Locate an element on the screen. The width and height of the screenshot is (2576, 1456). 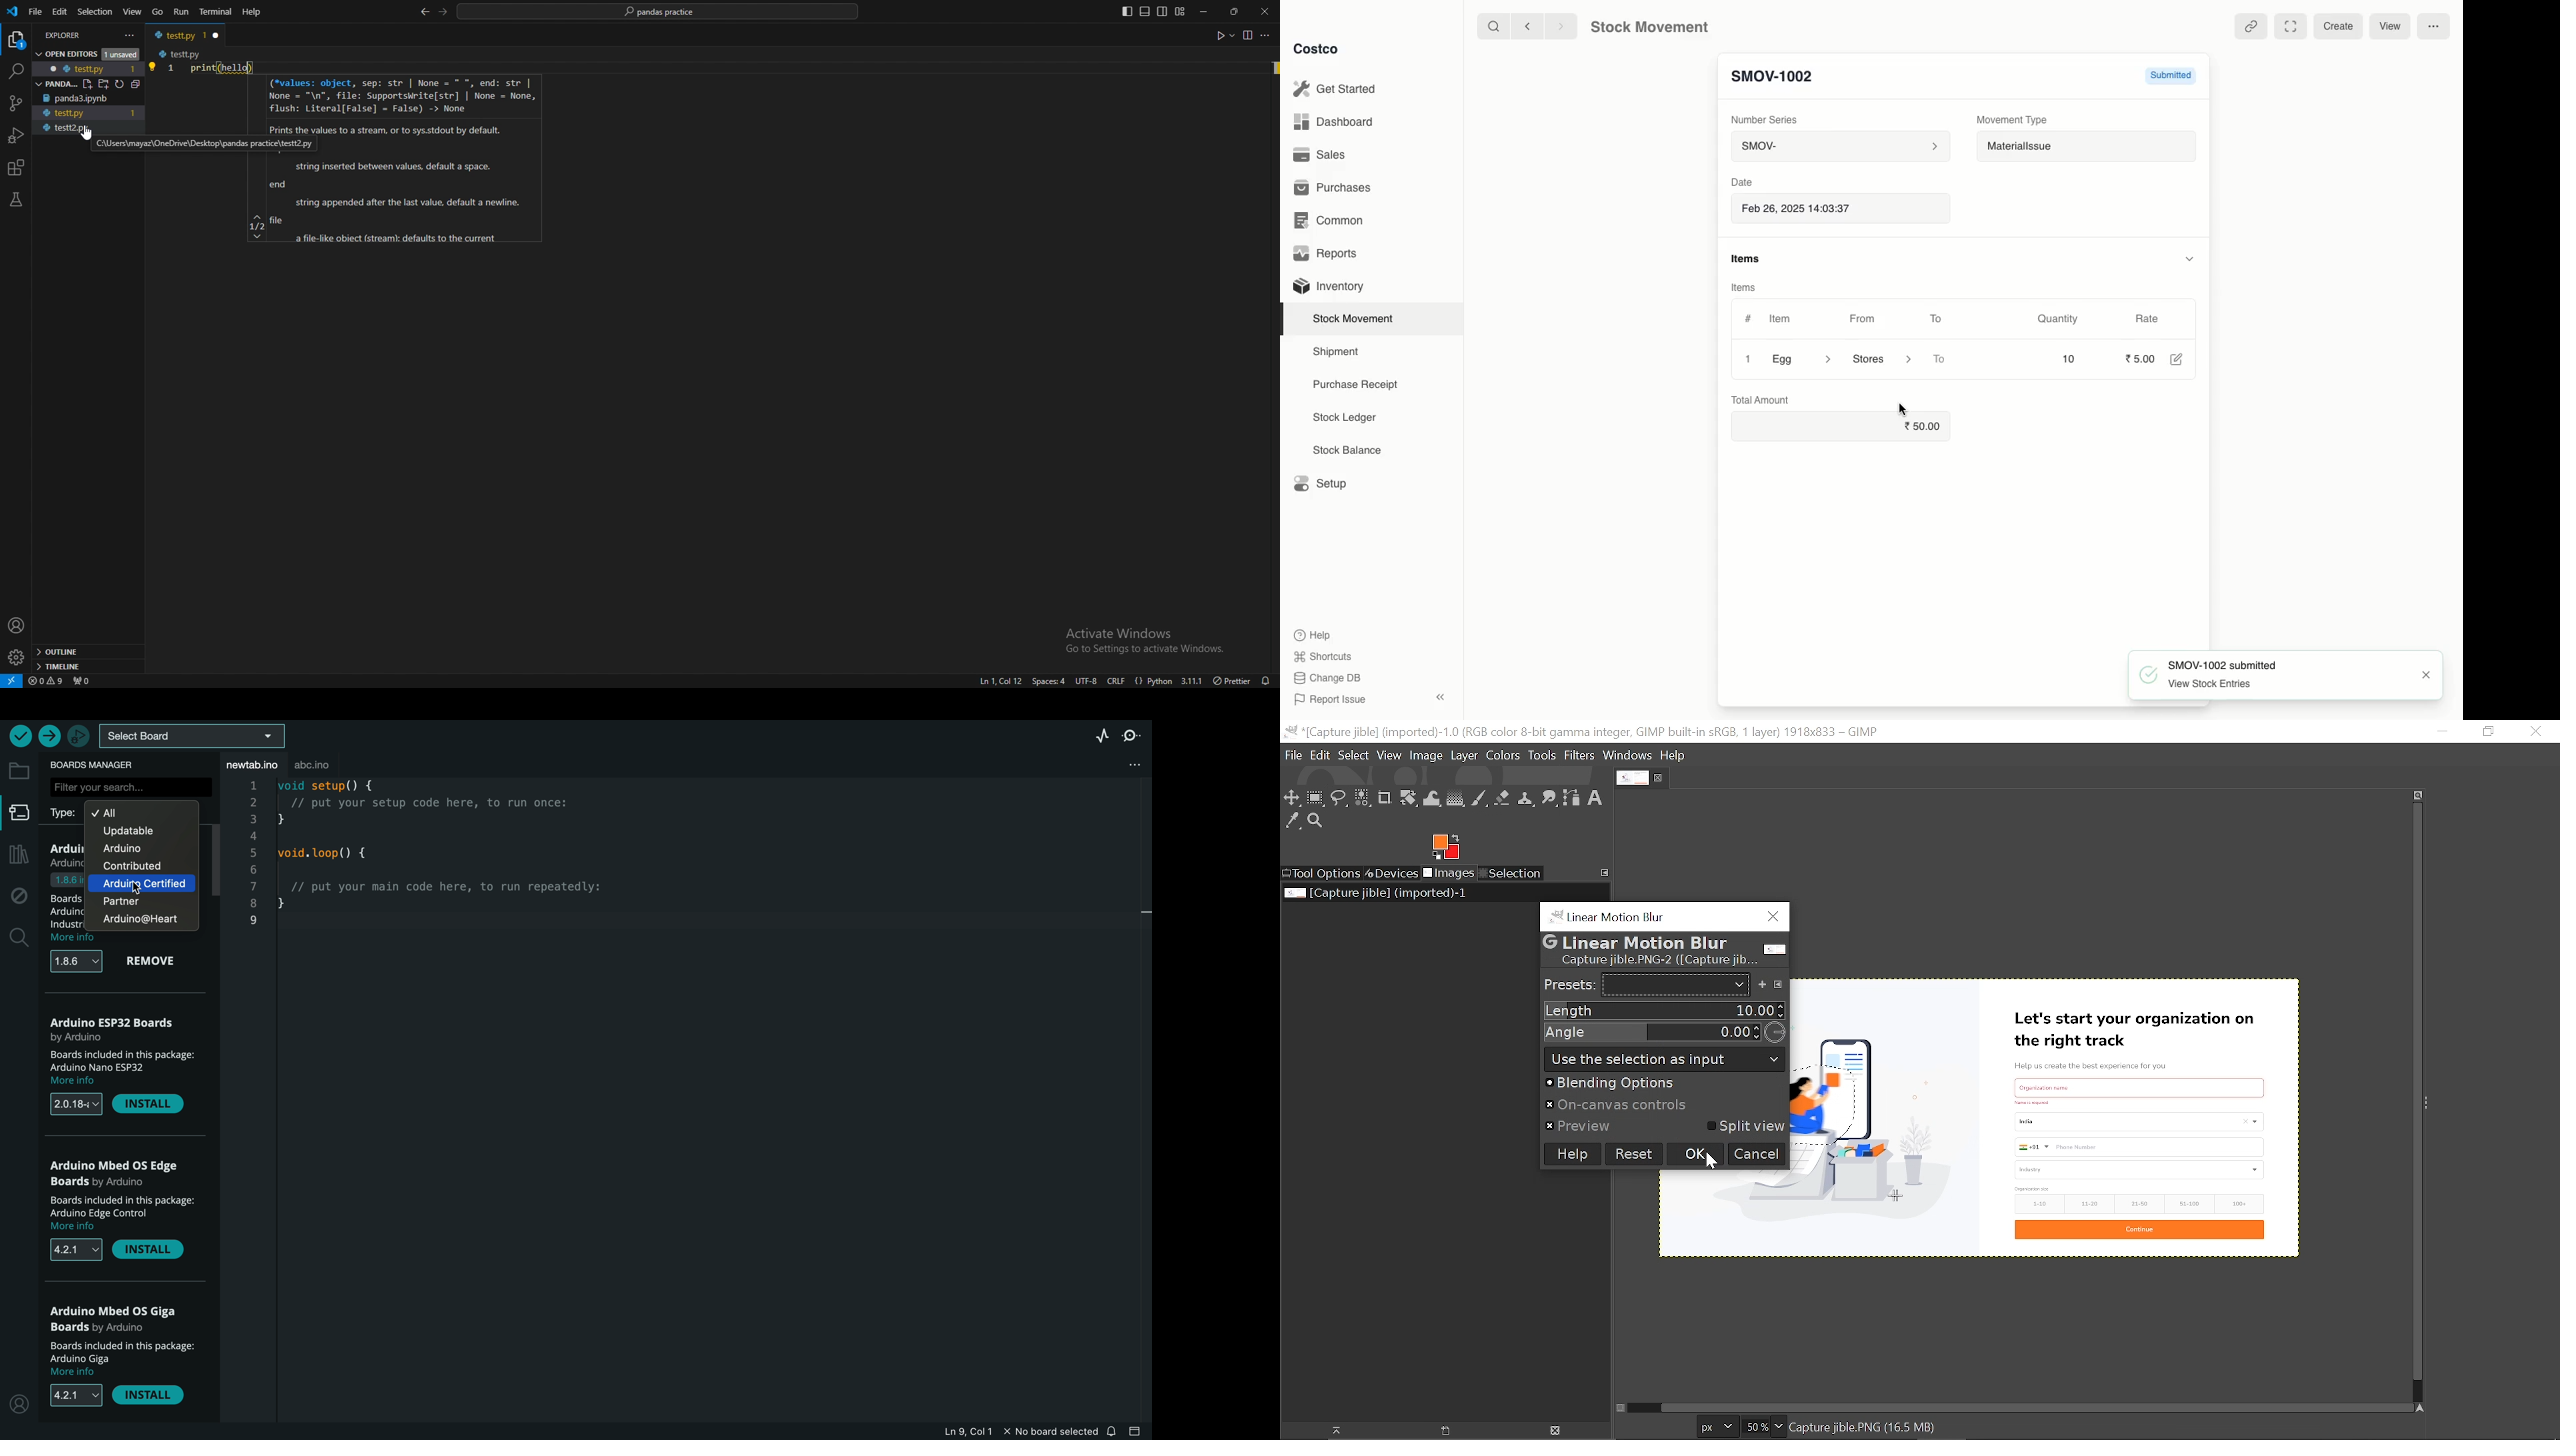
Common is located at coordinates (1333, 222).